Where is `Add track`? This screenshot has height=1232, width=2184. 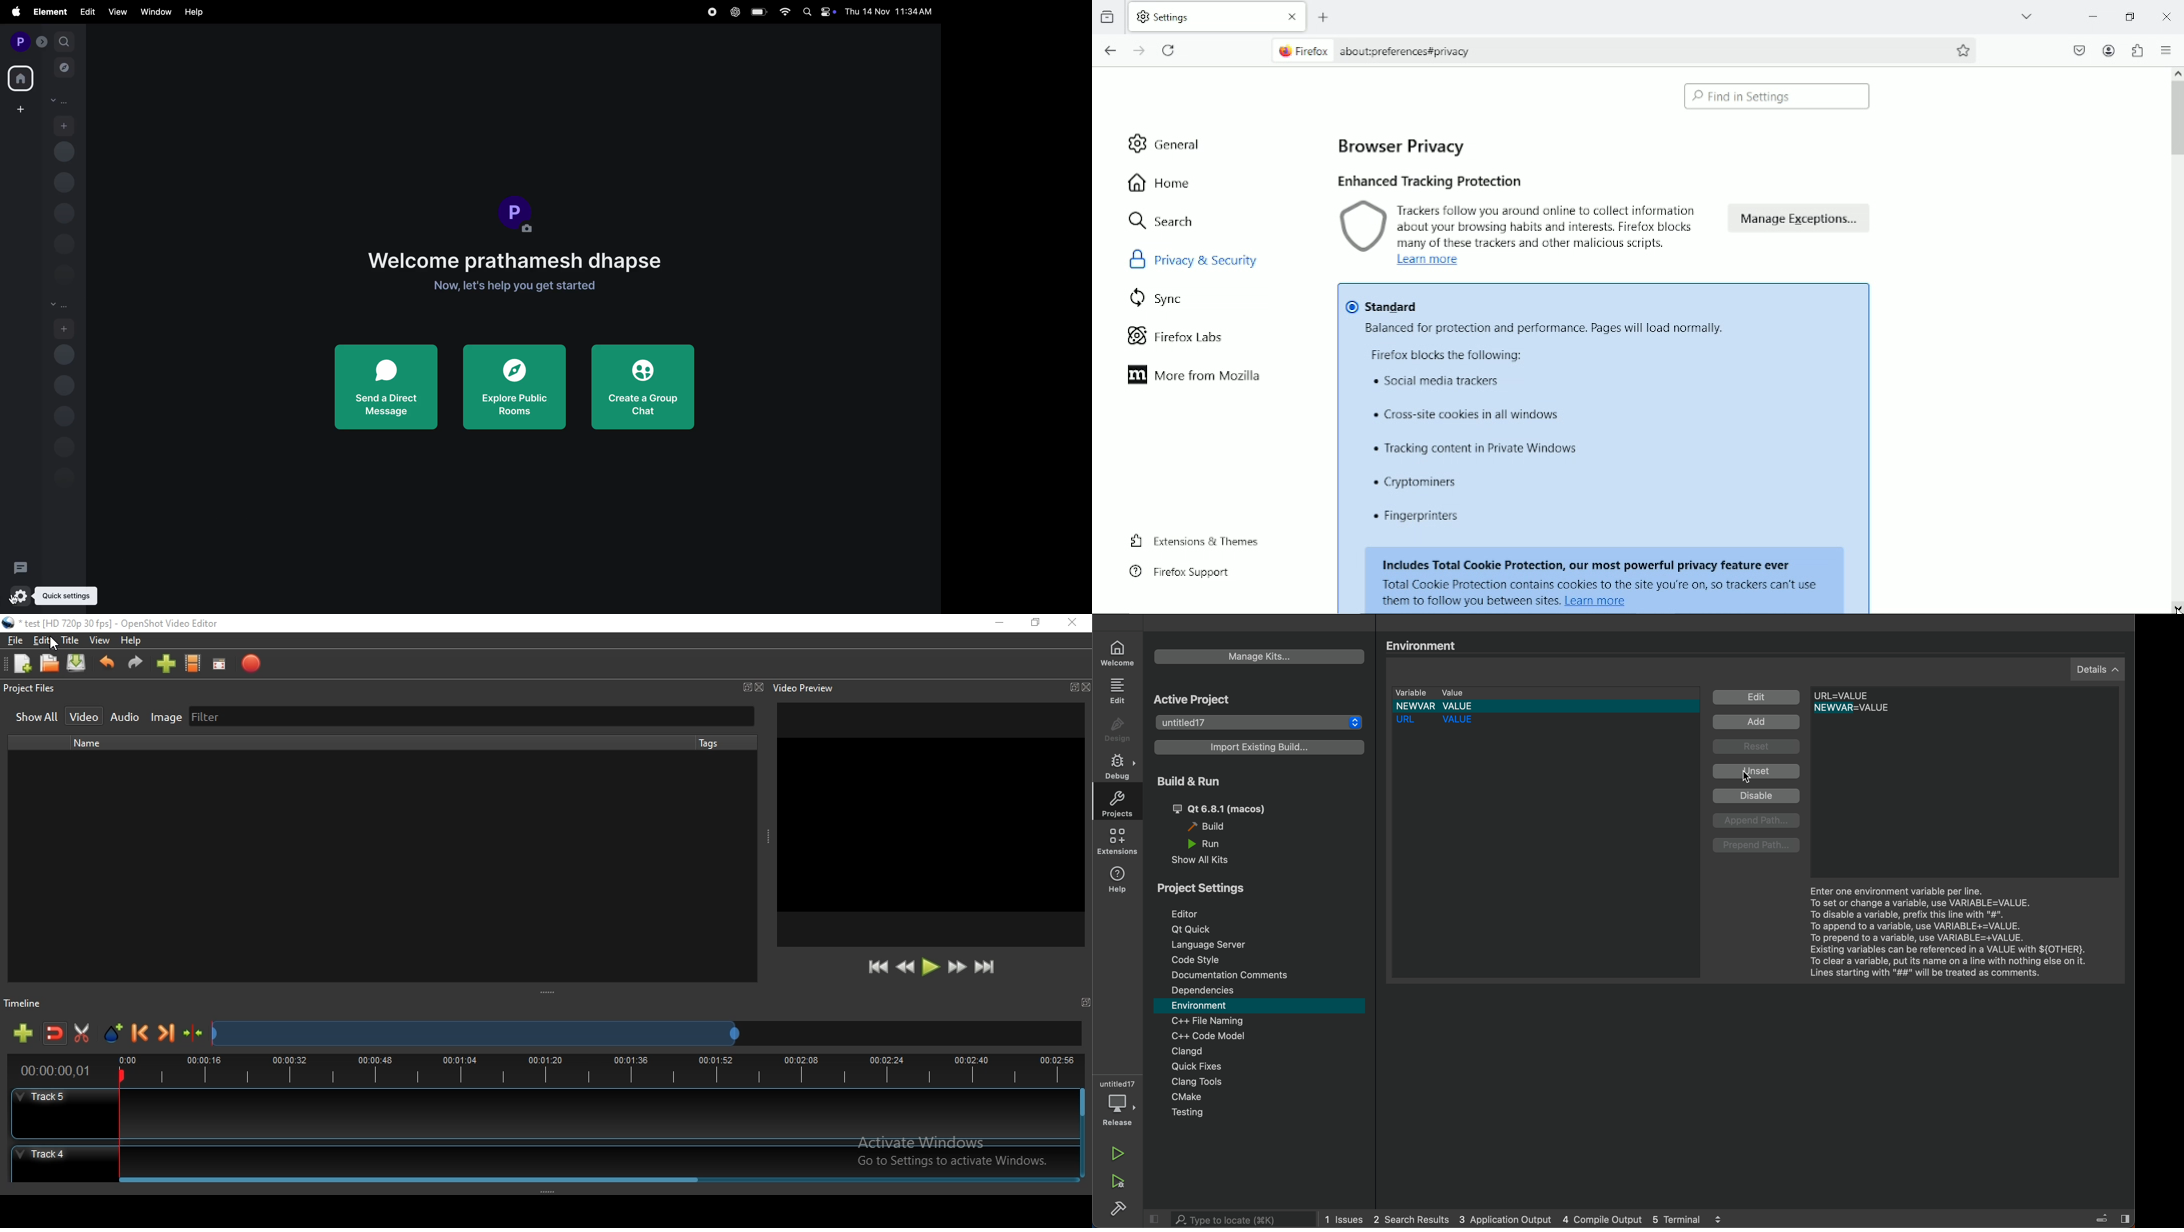
Add track is located at coordinates (25, 1034).